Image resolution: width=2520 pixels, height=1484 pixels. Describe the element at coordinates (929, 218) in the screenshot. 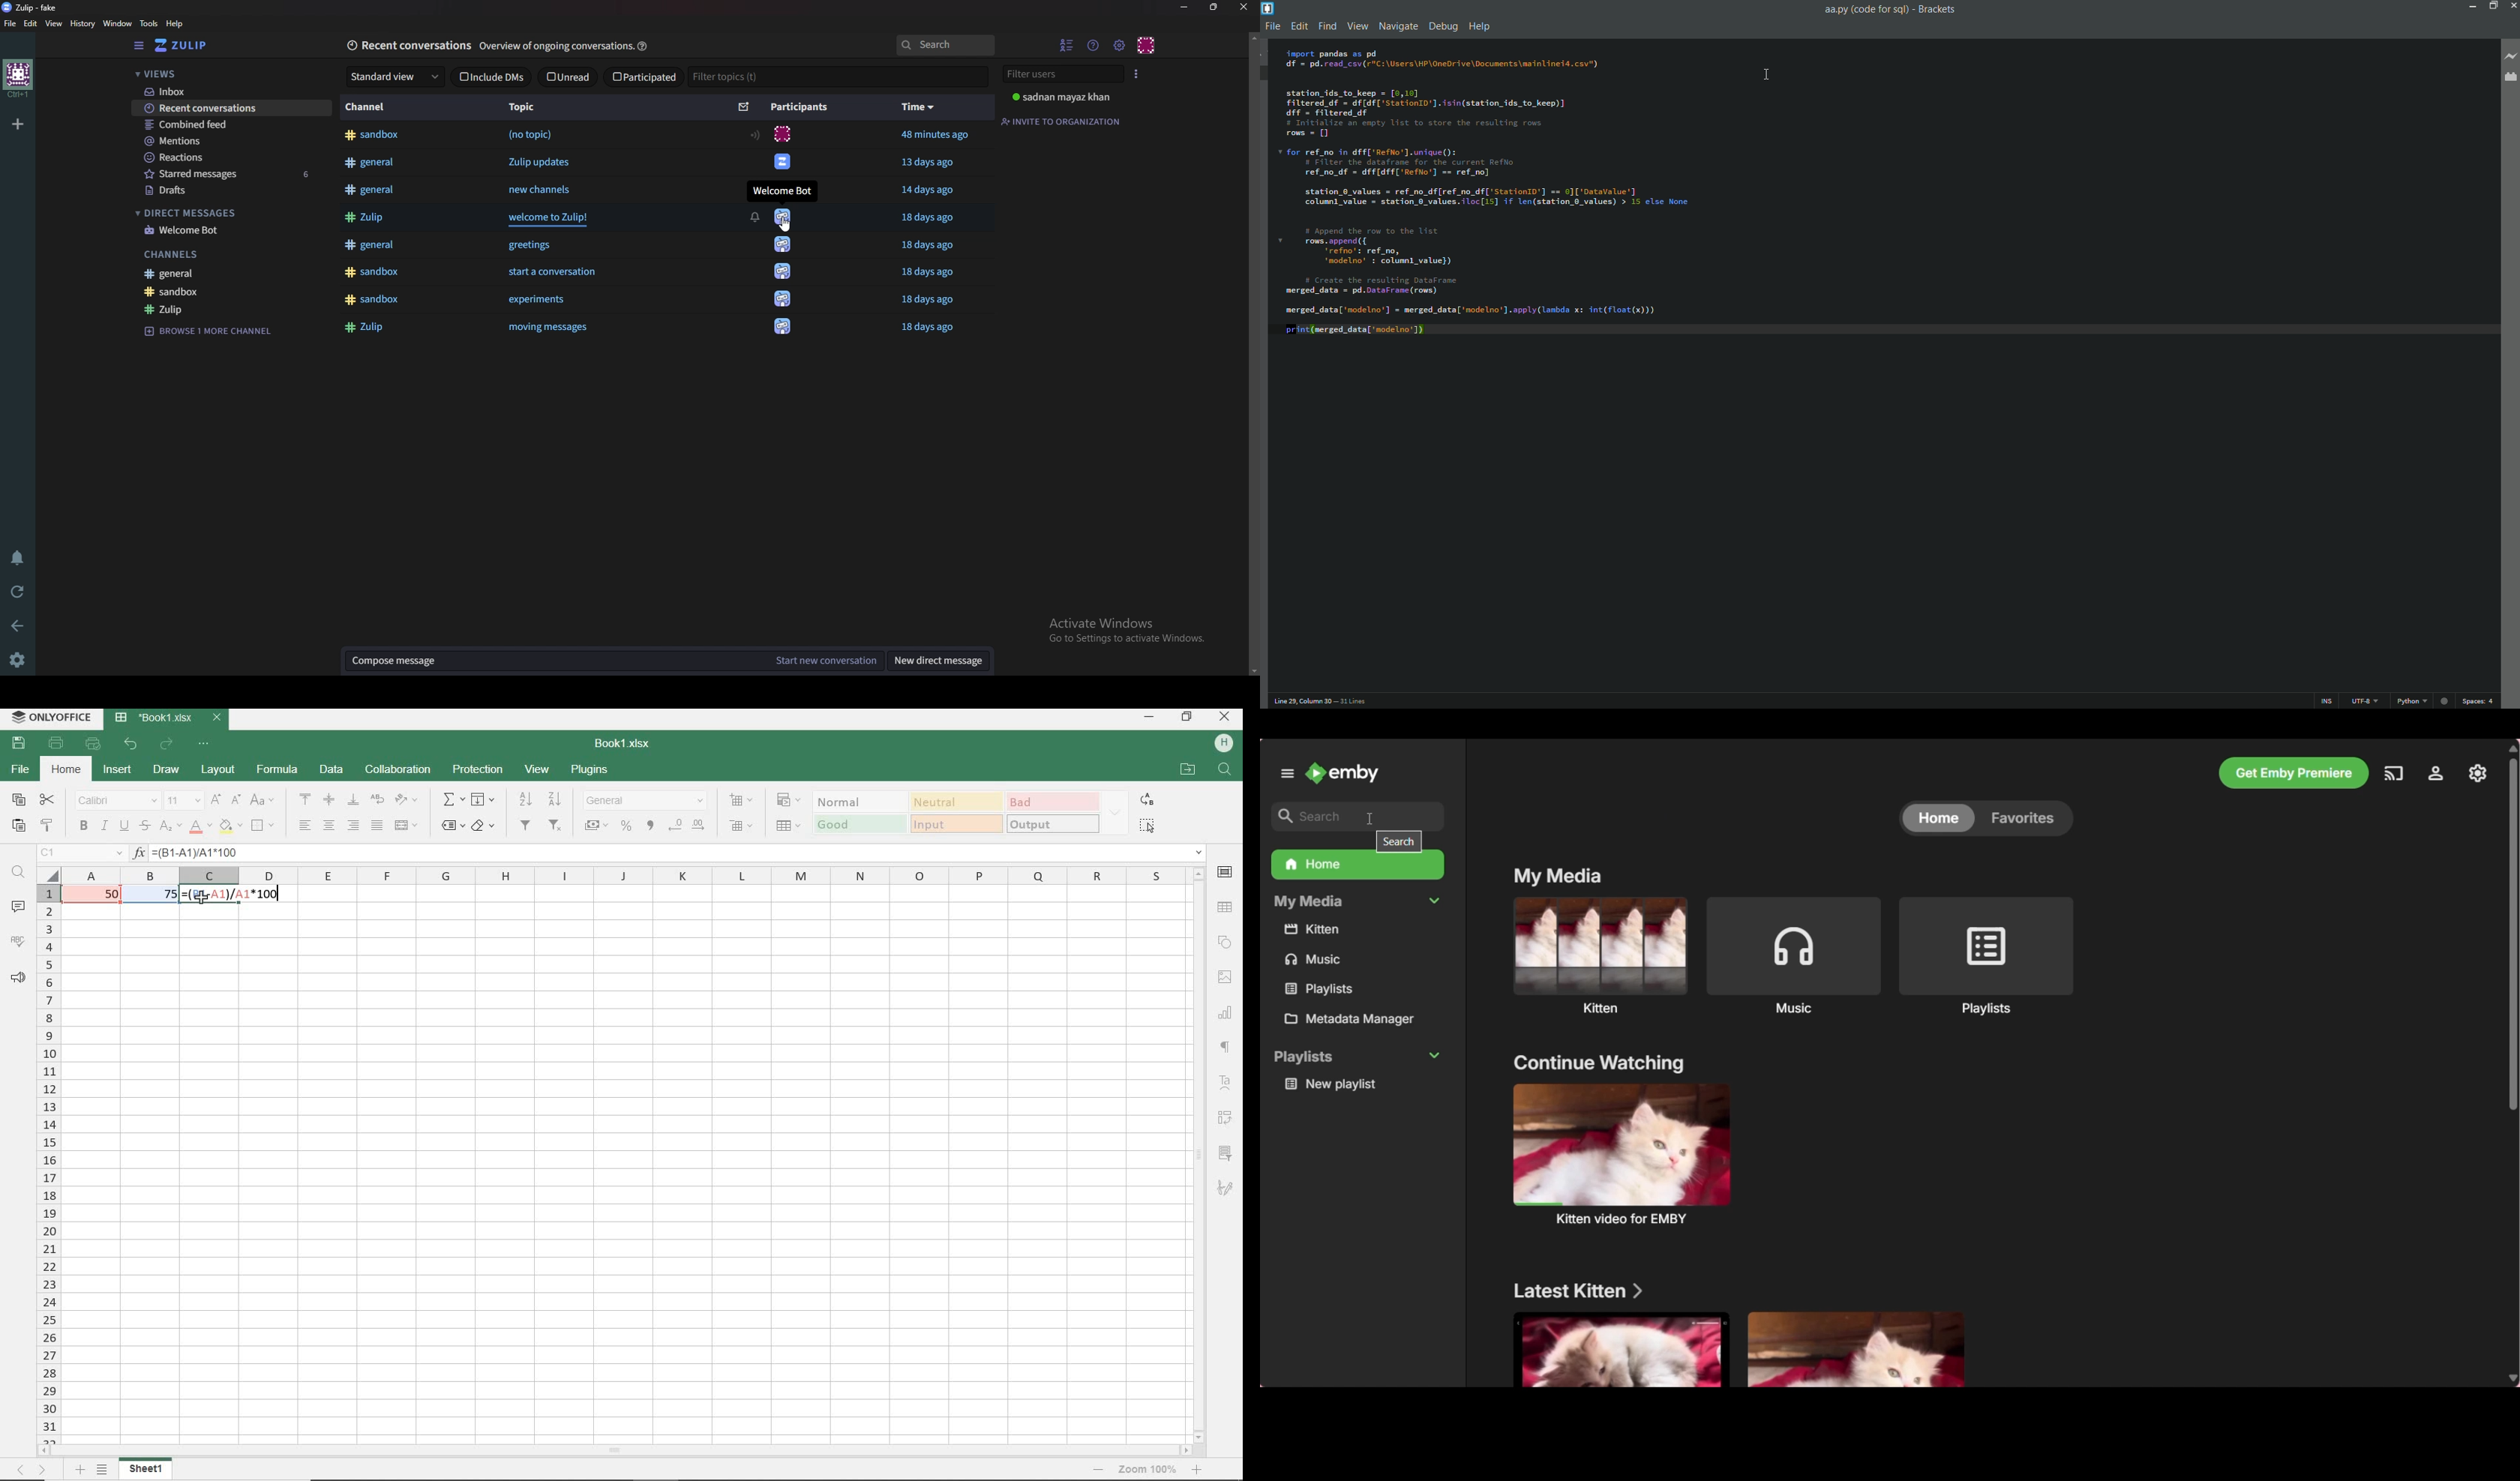

I see `18 days ago` at that location.